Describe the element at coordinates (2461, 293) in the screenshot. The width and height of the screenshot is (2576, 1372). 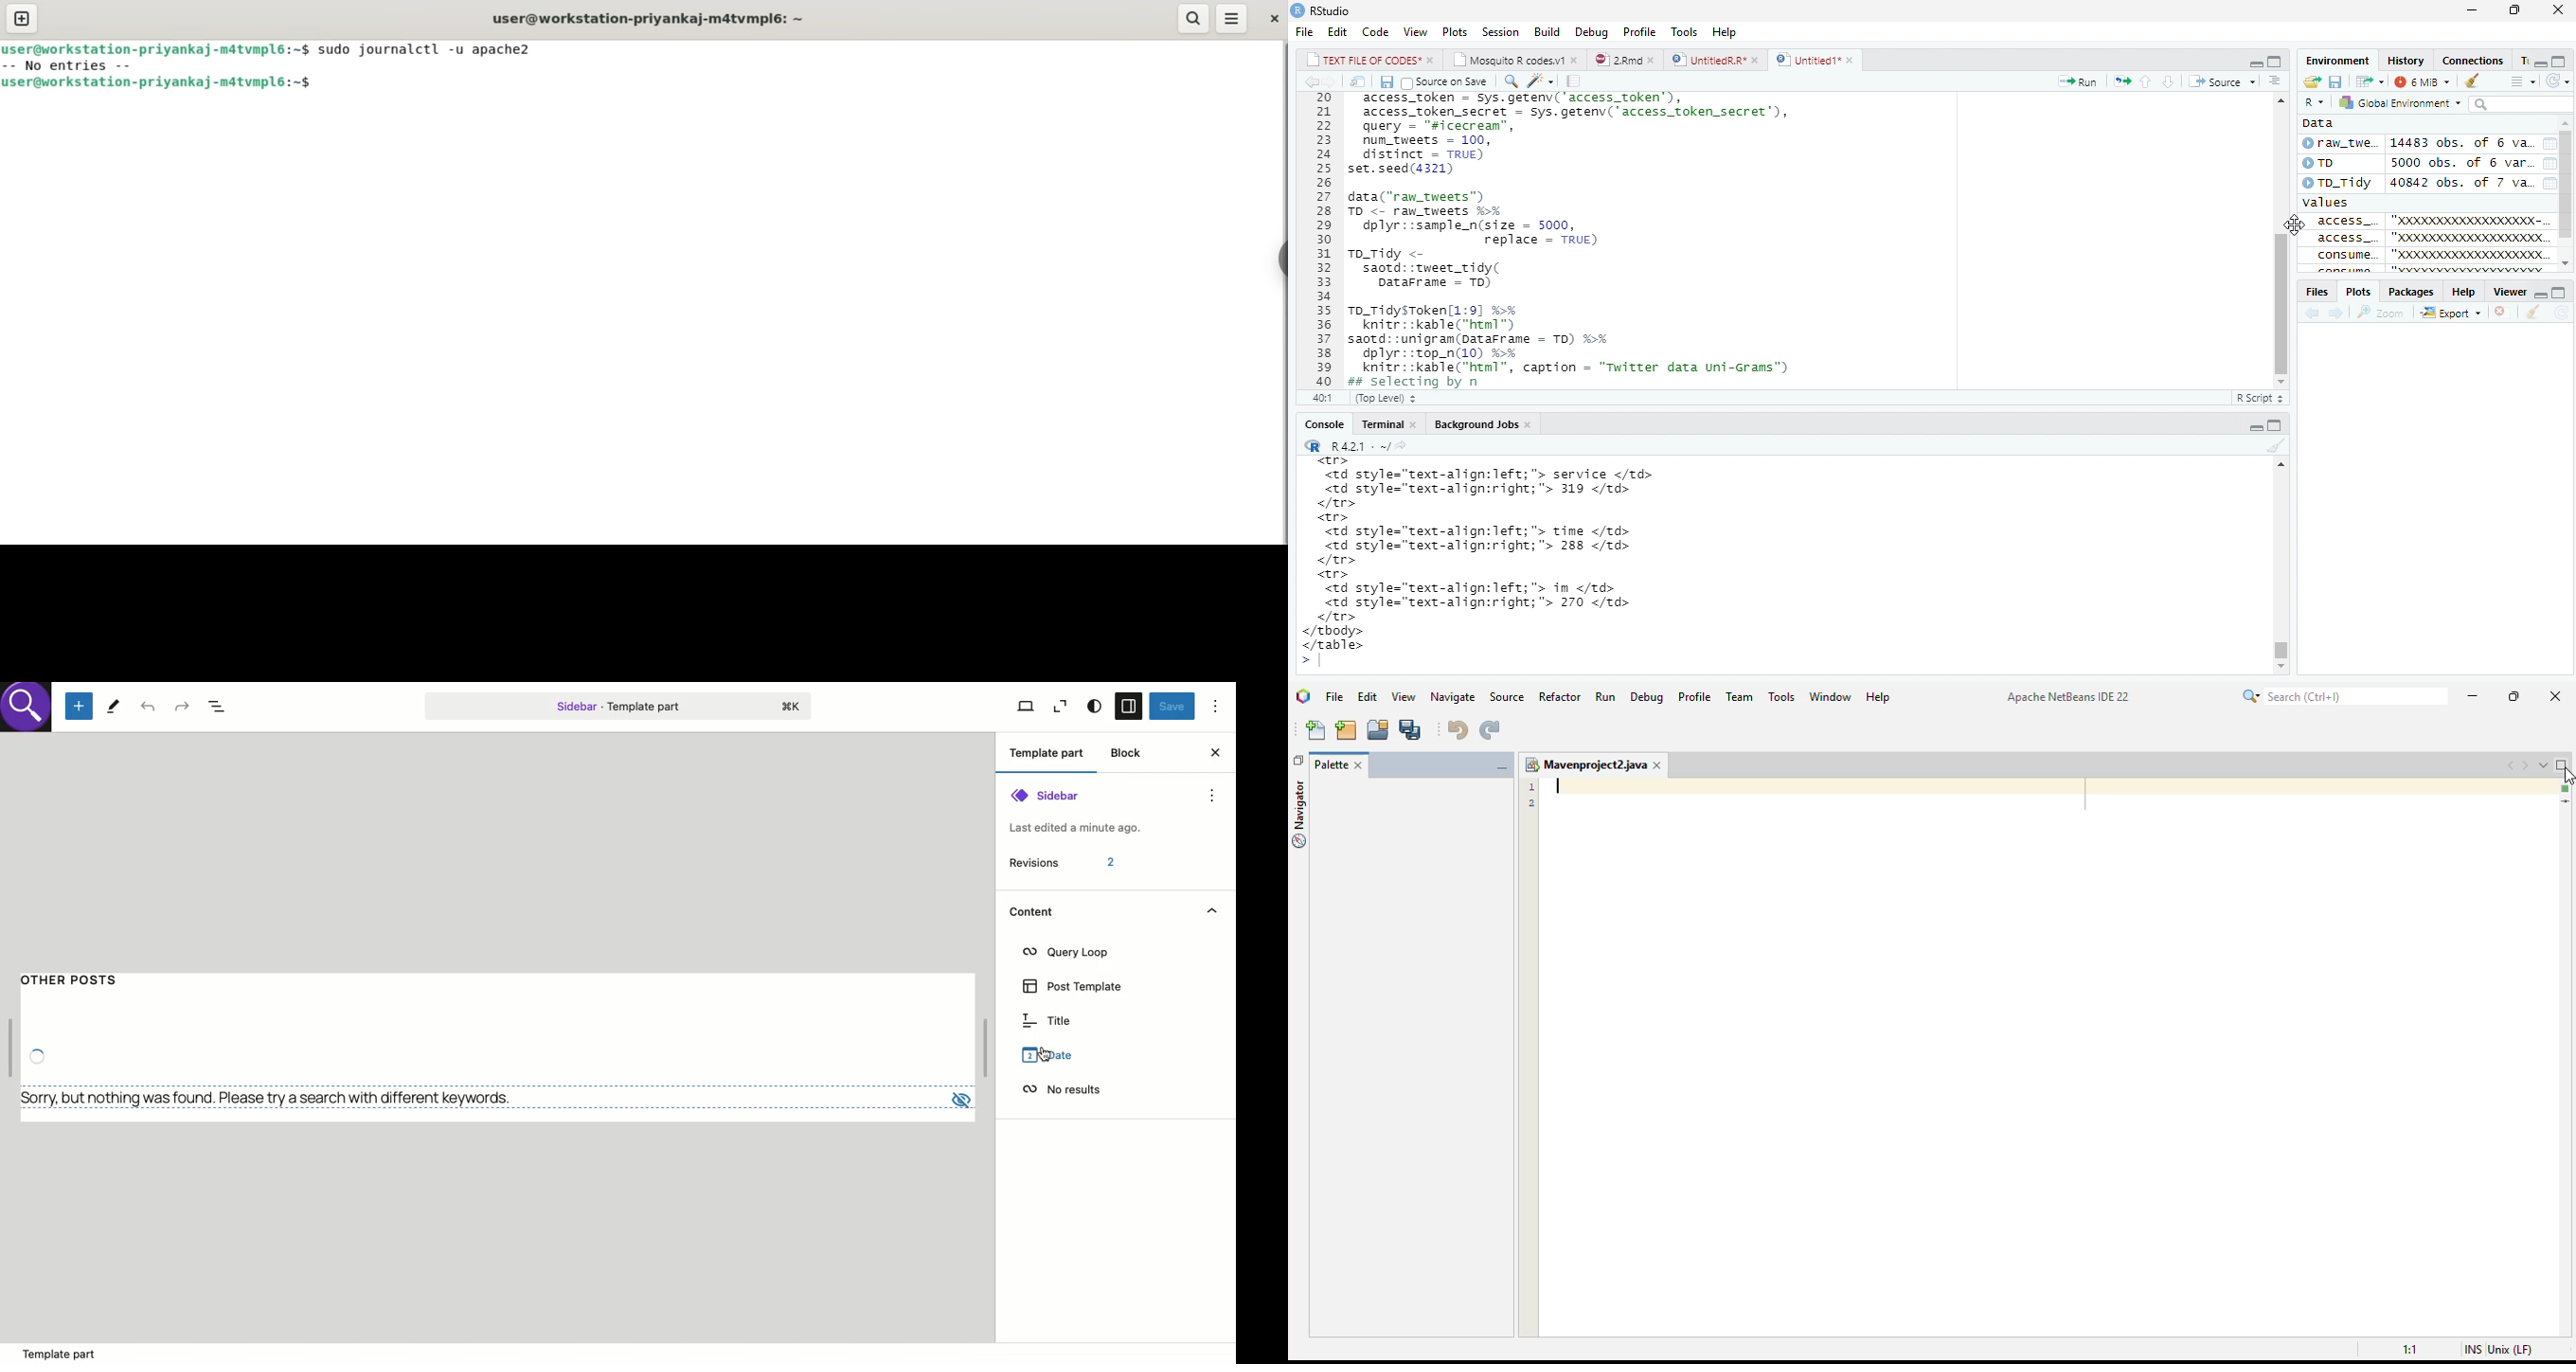
I see `Help` at that location.